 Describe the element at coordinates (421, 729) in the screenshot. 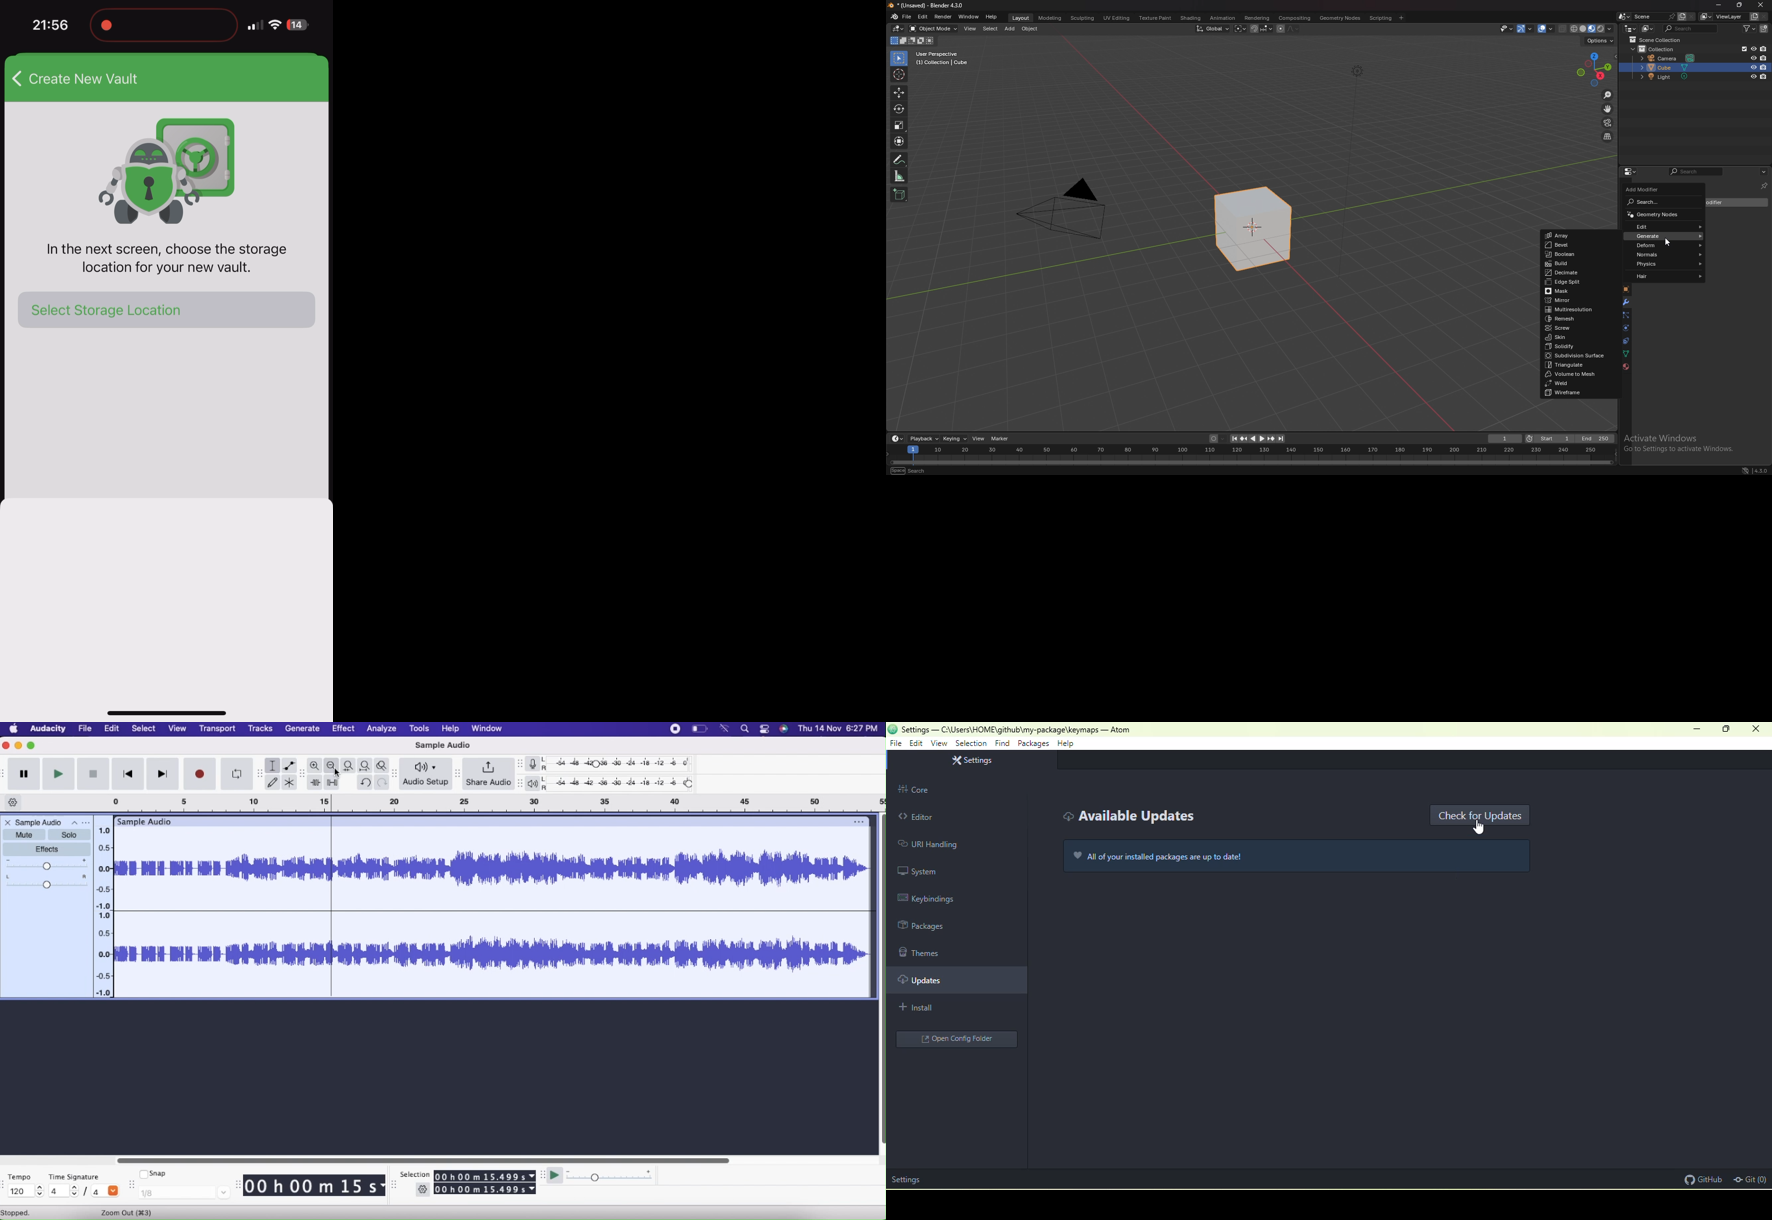

I see `Tools` at that location.